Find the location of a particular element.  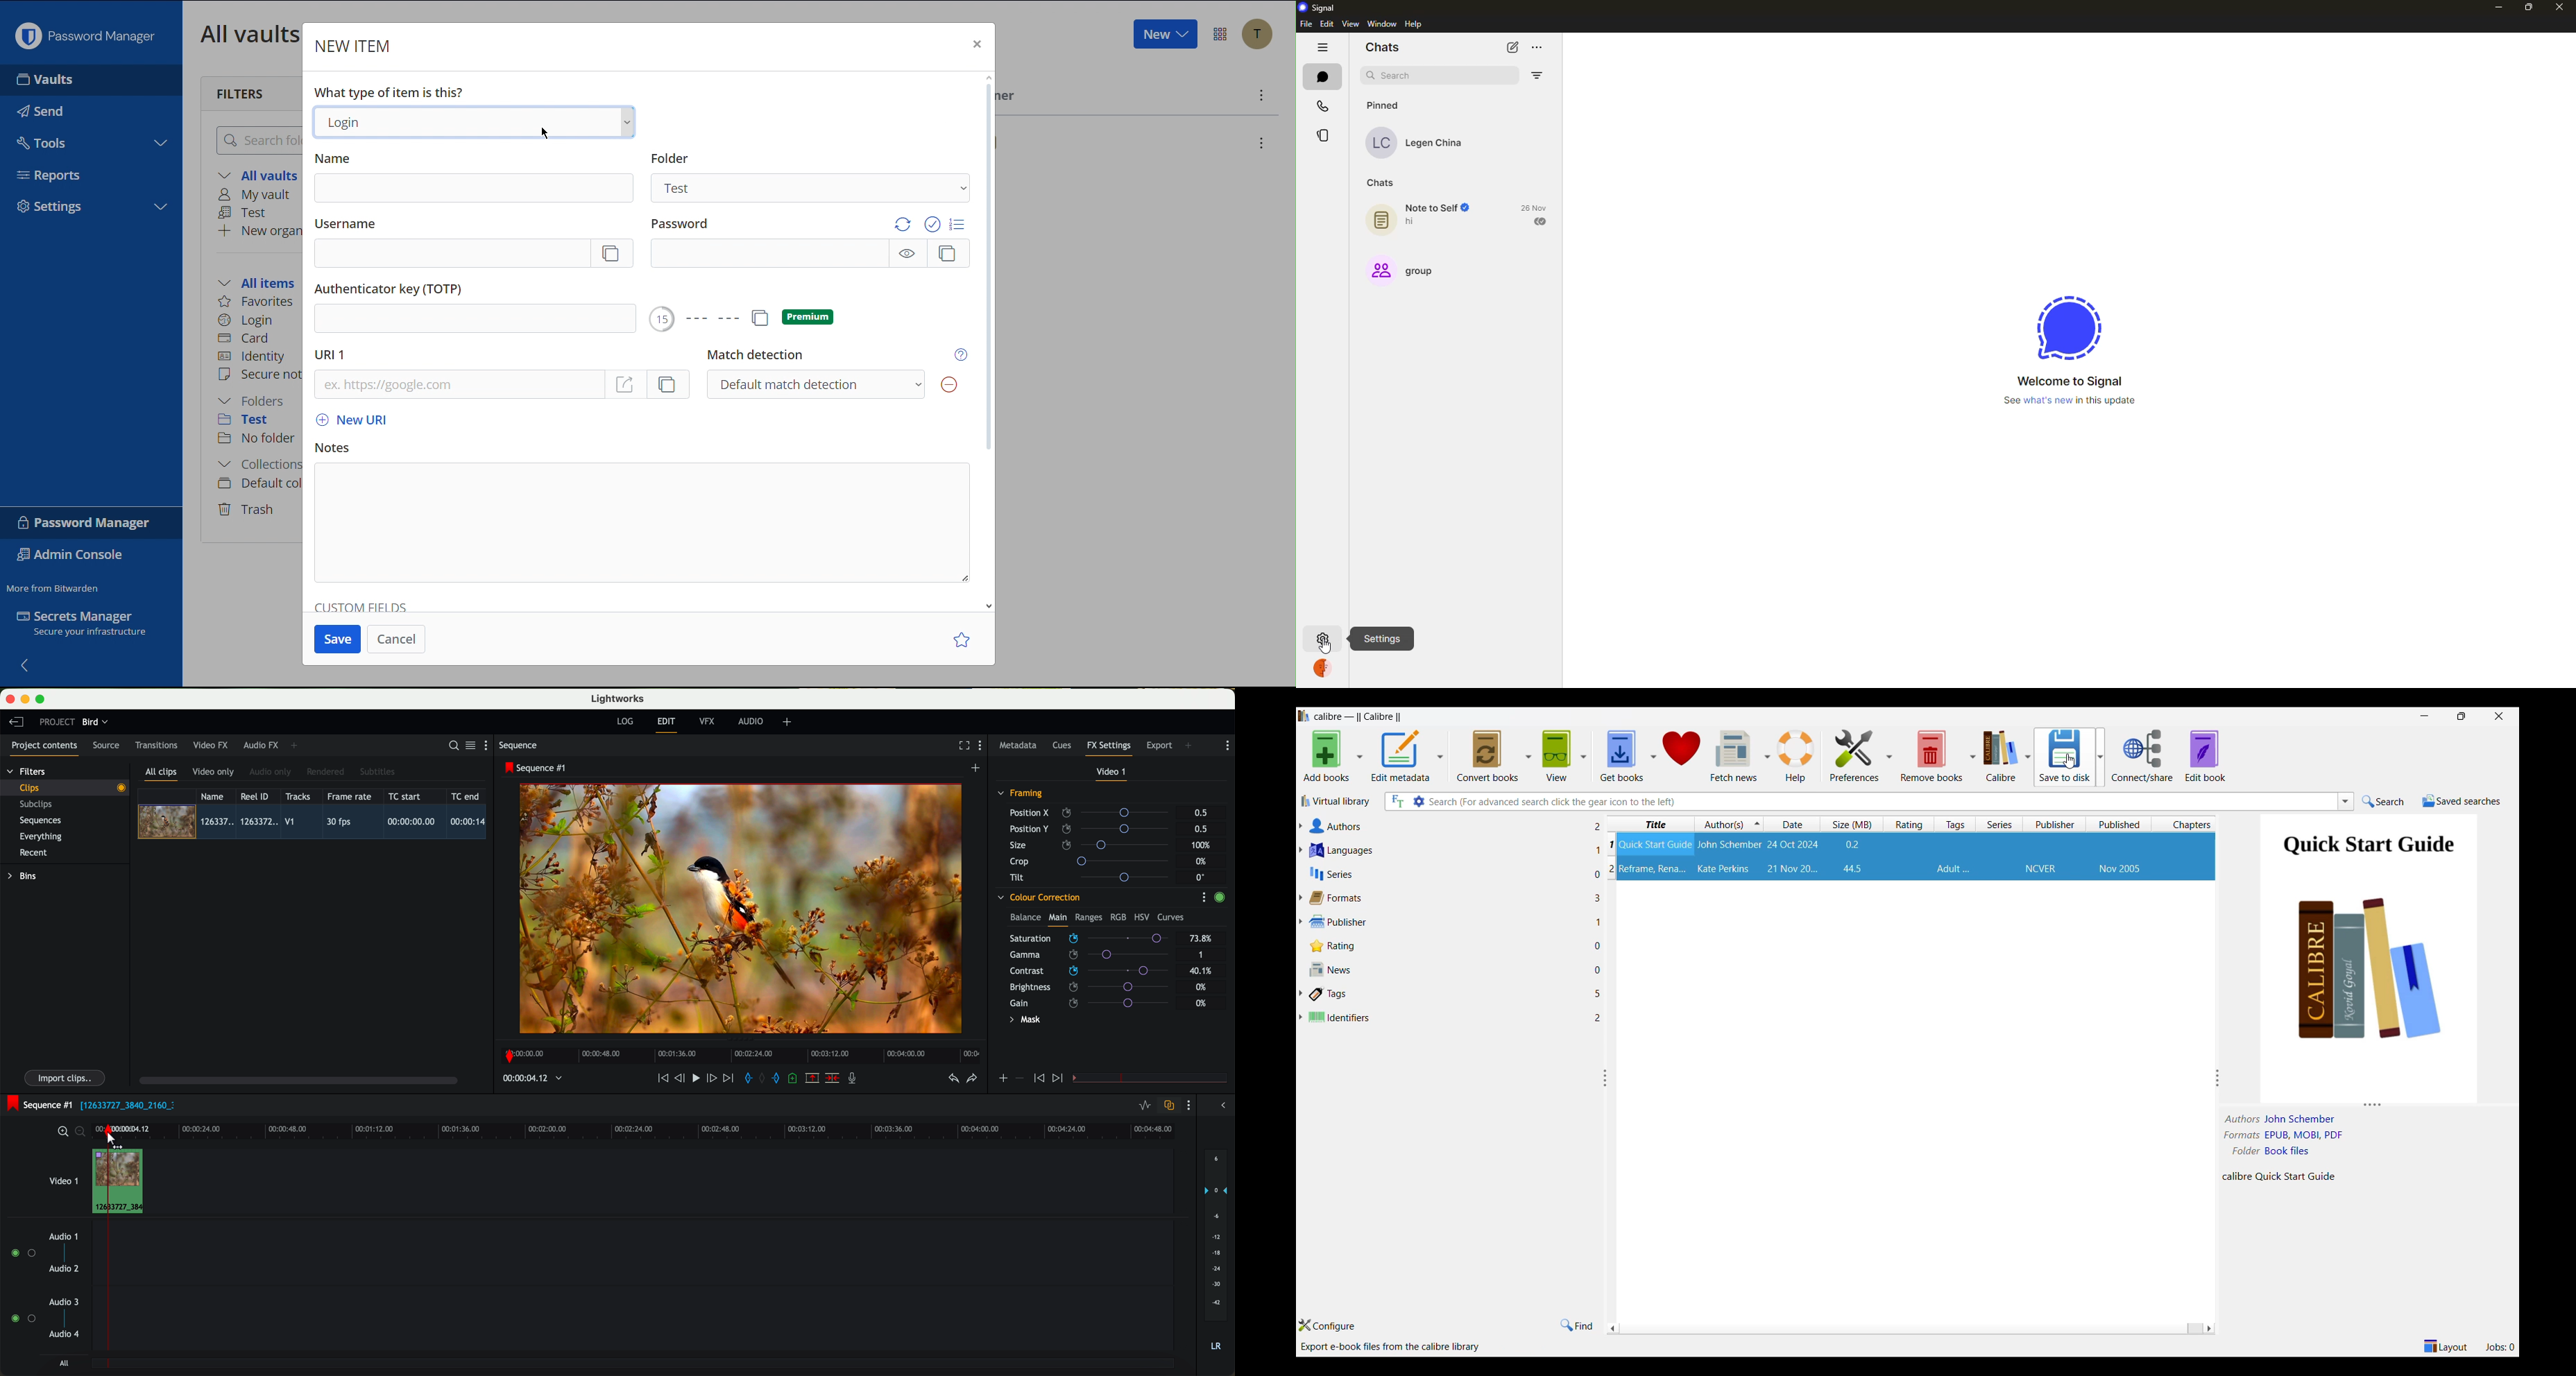

Saved searches is located at coordinates (2462, 801).